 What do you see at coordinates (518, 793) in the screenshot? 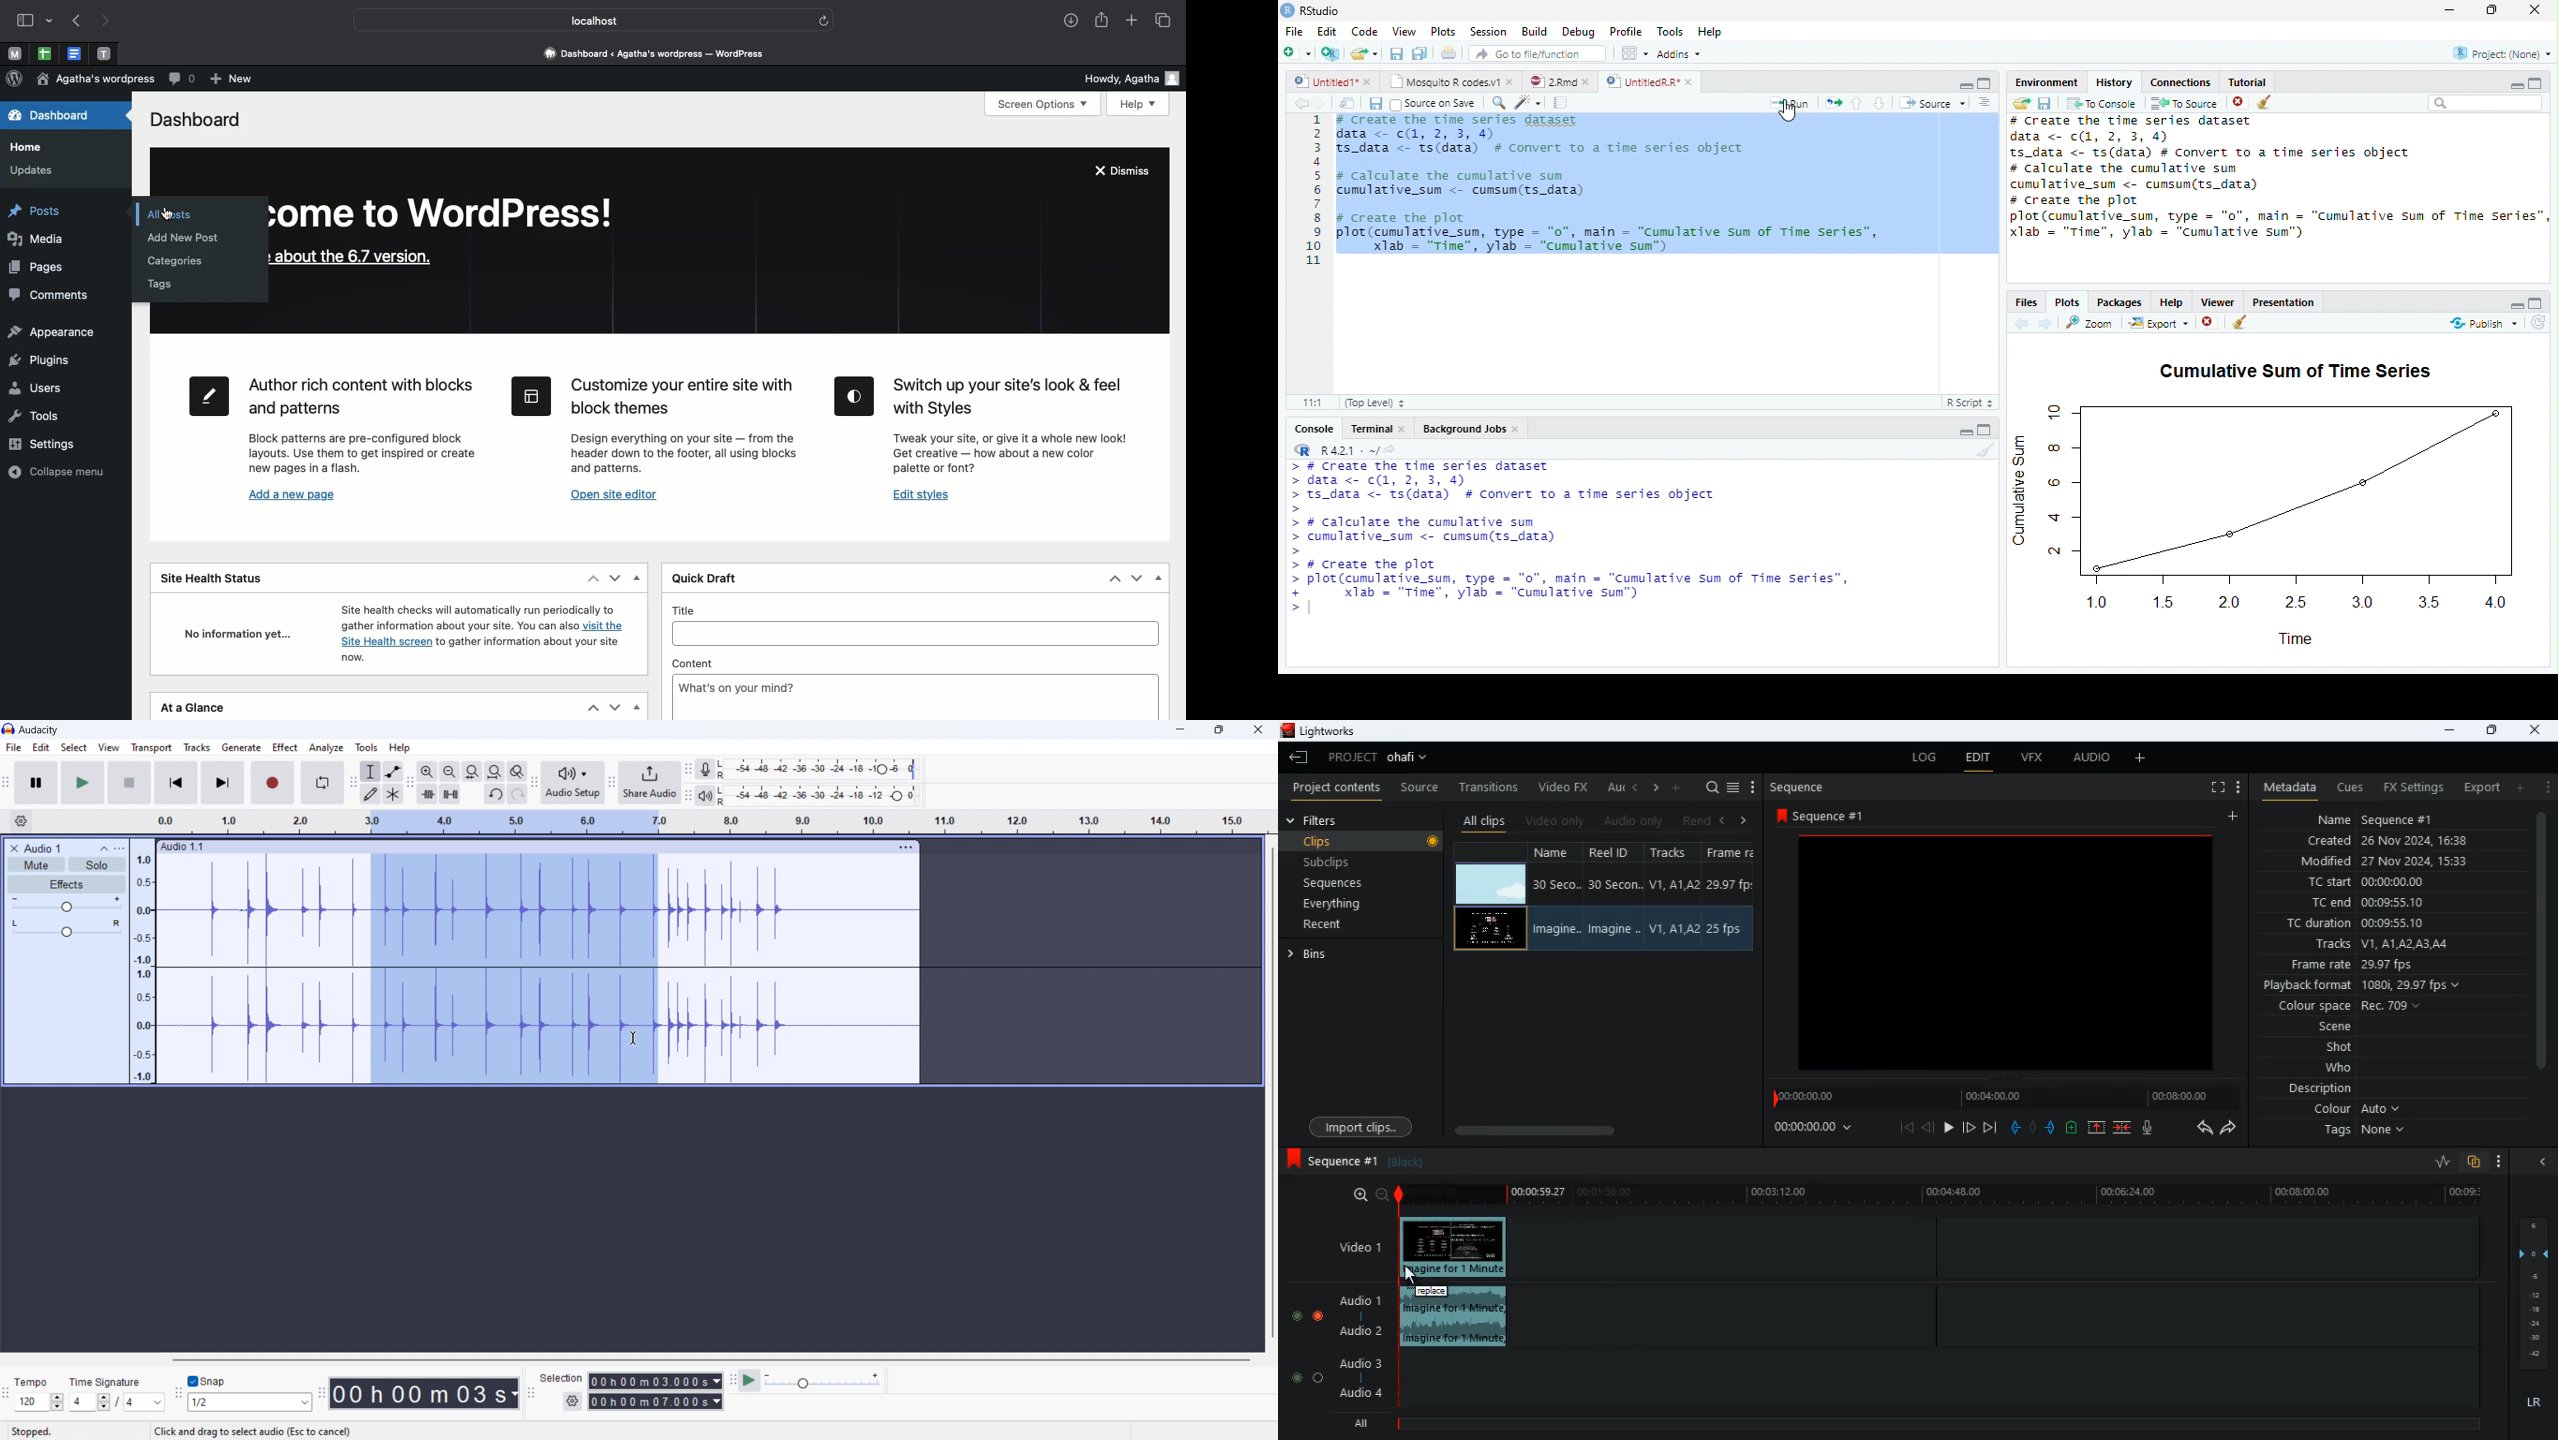
I see `redo` at bounding box center [518, 793].